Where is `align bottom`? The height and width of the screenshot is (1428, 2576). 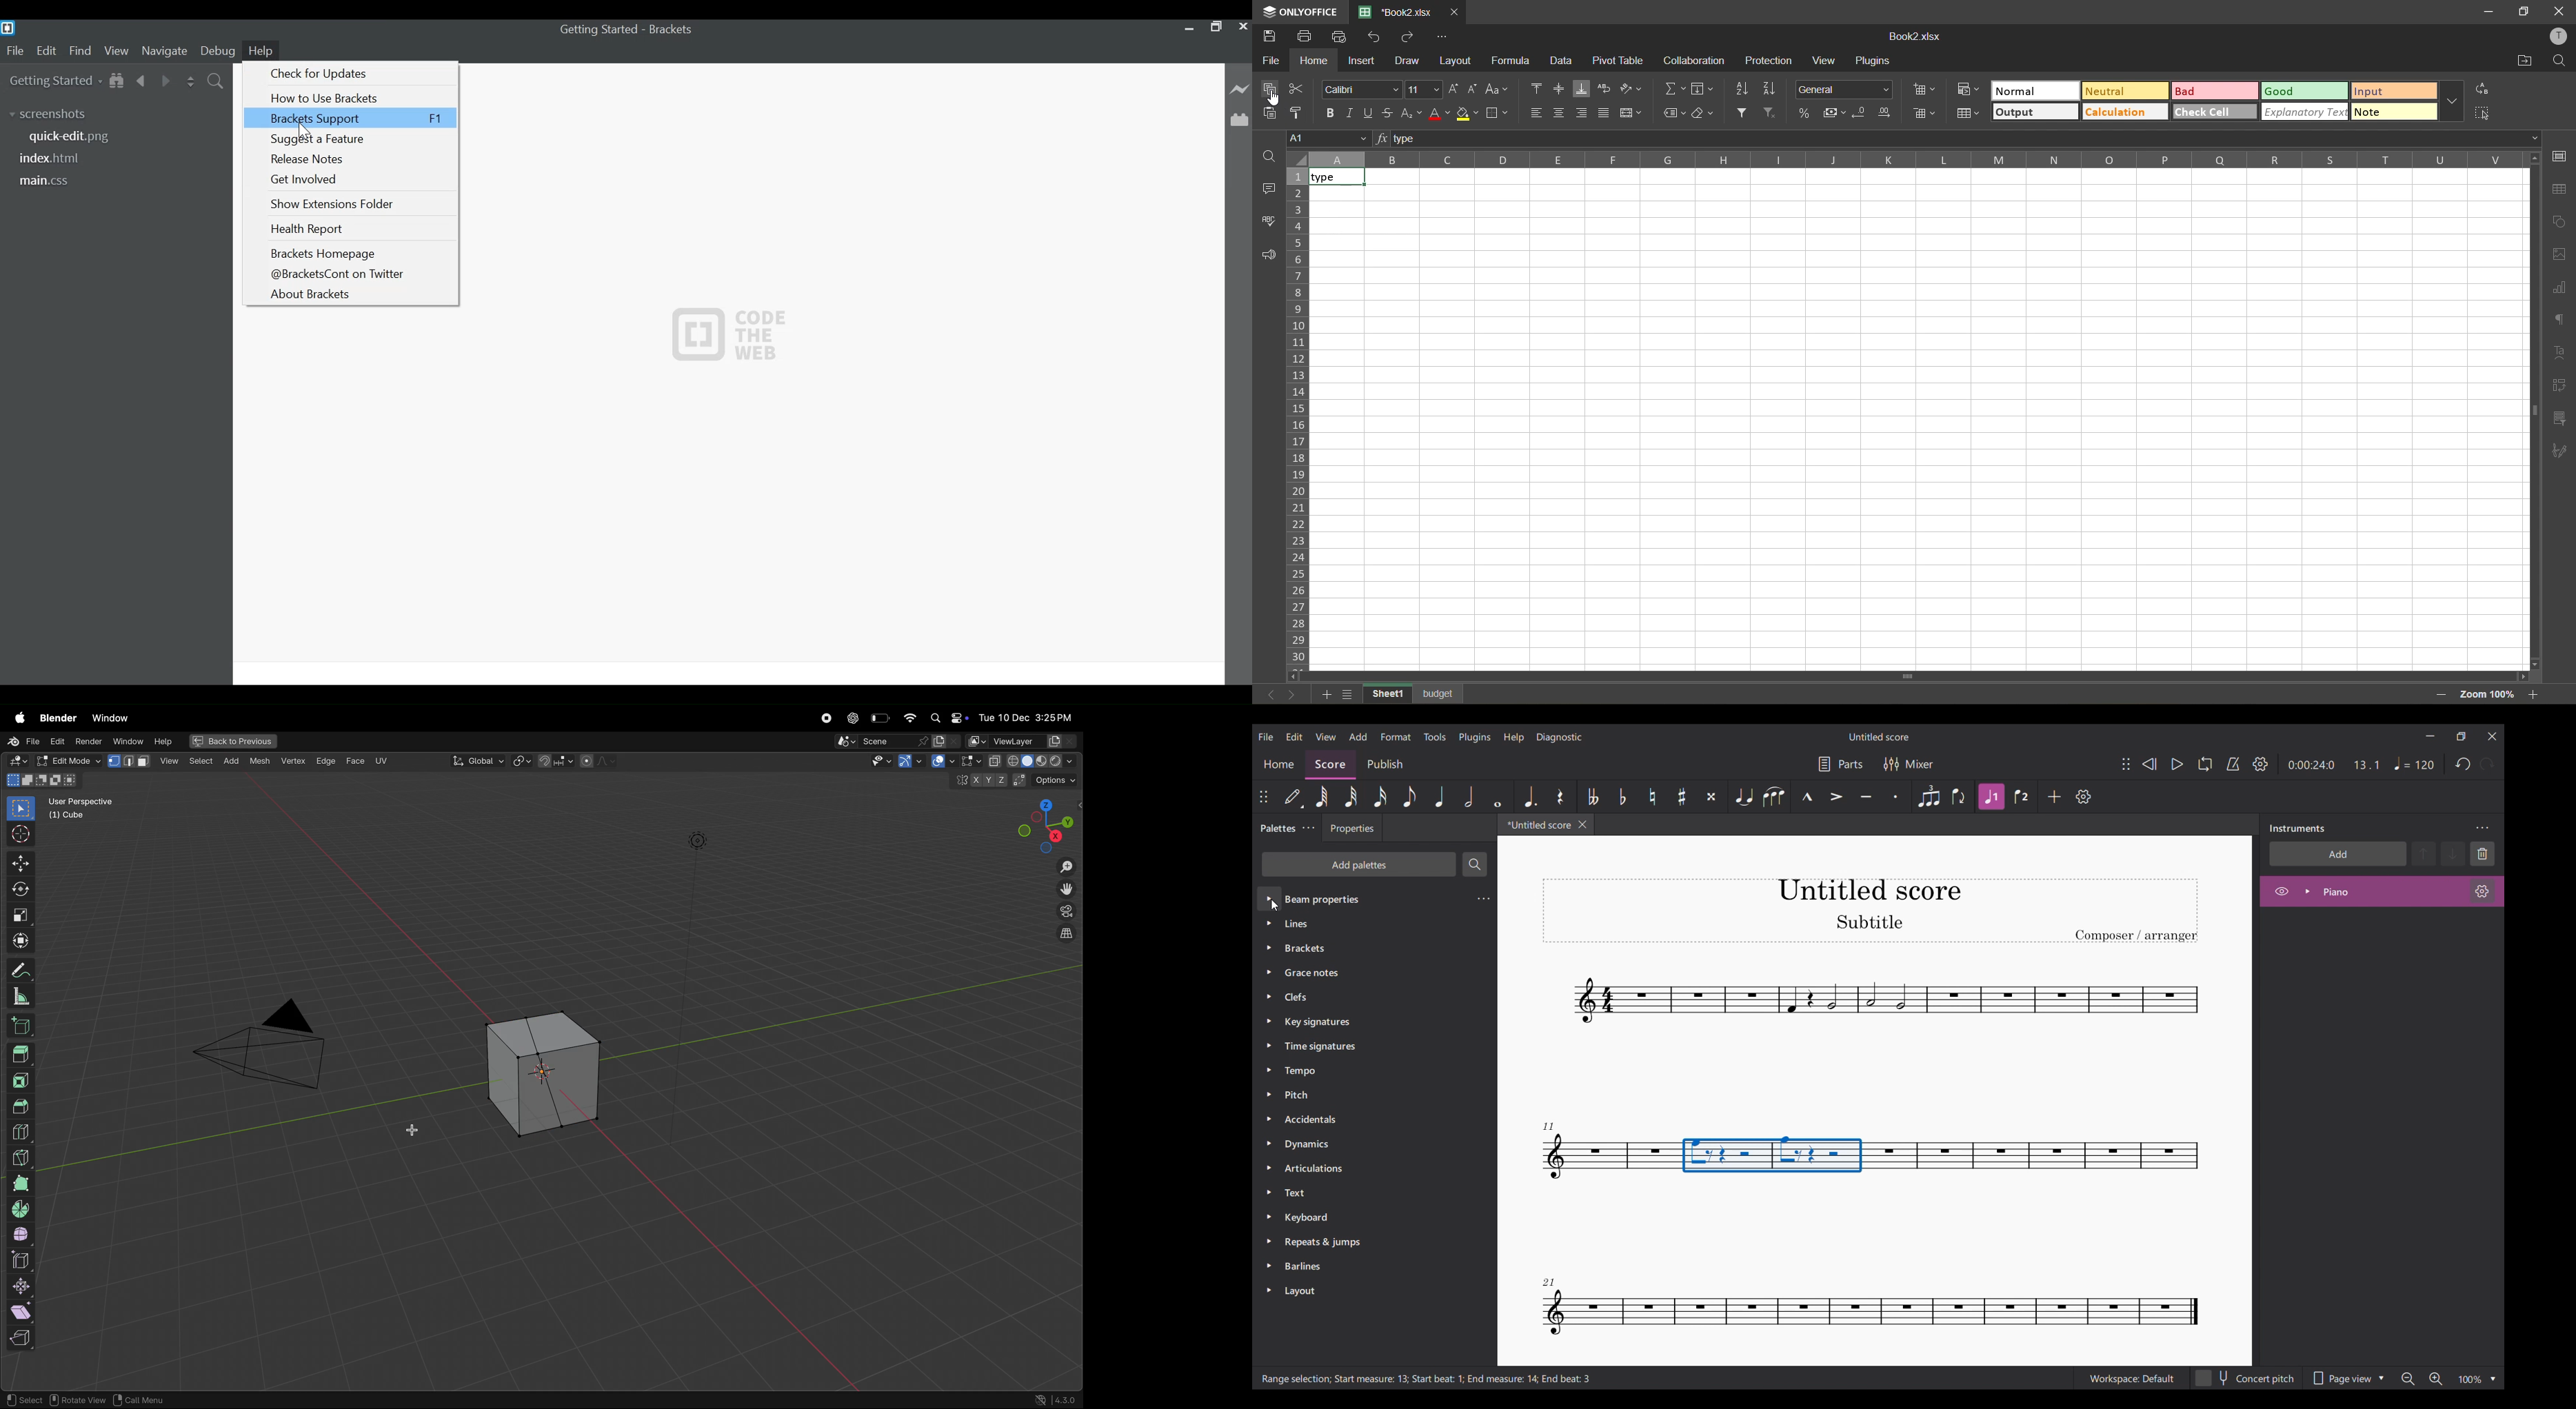 align bottom is located at coordinates (1580, 88).